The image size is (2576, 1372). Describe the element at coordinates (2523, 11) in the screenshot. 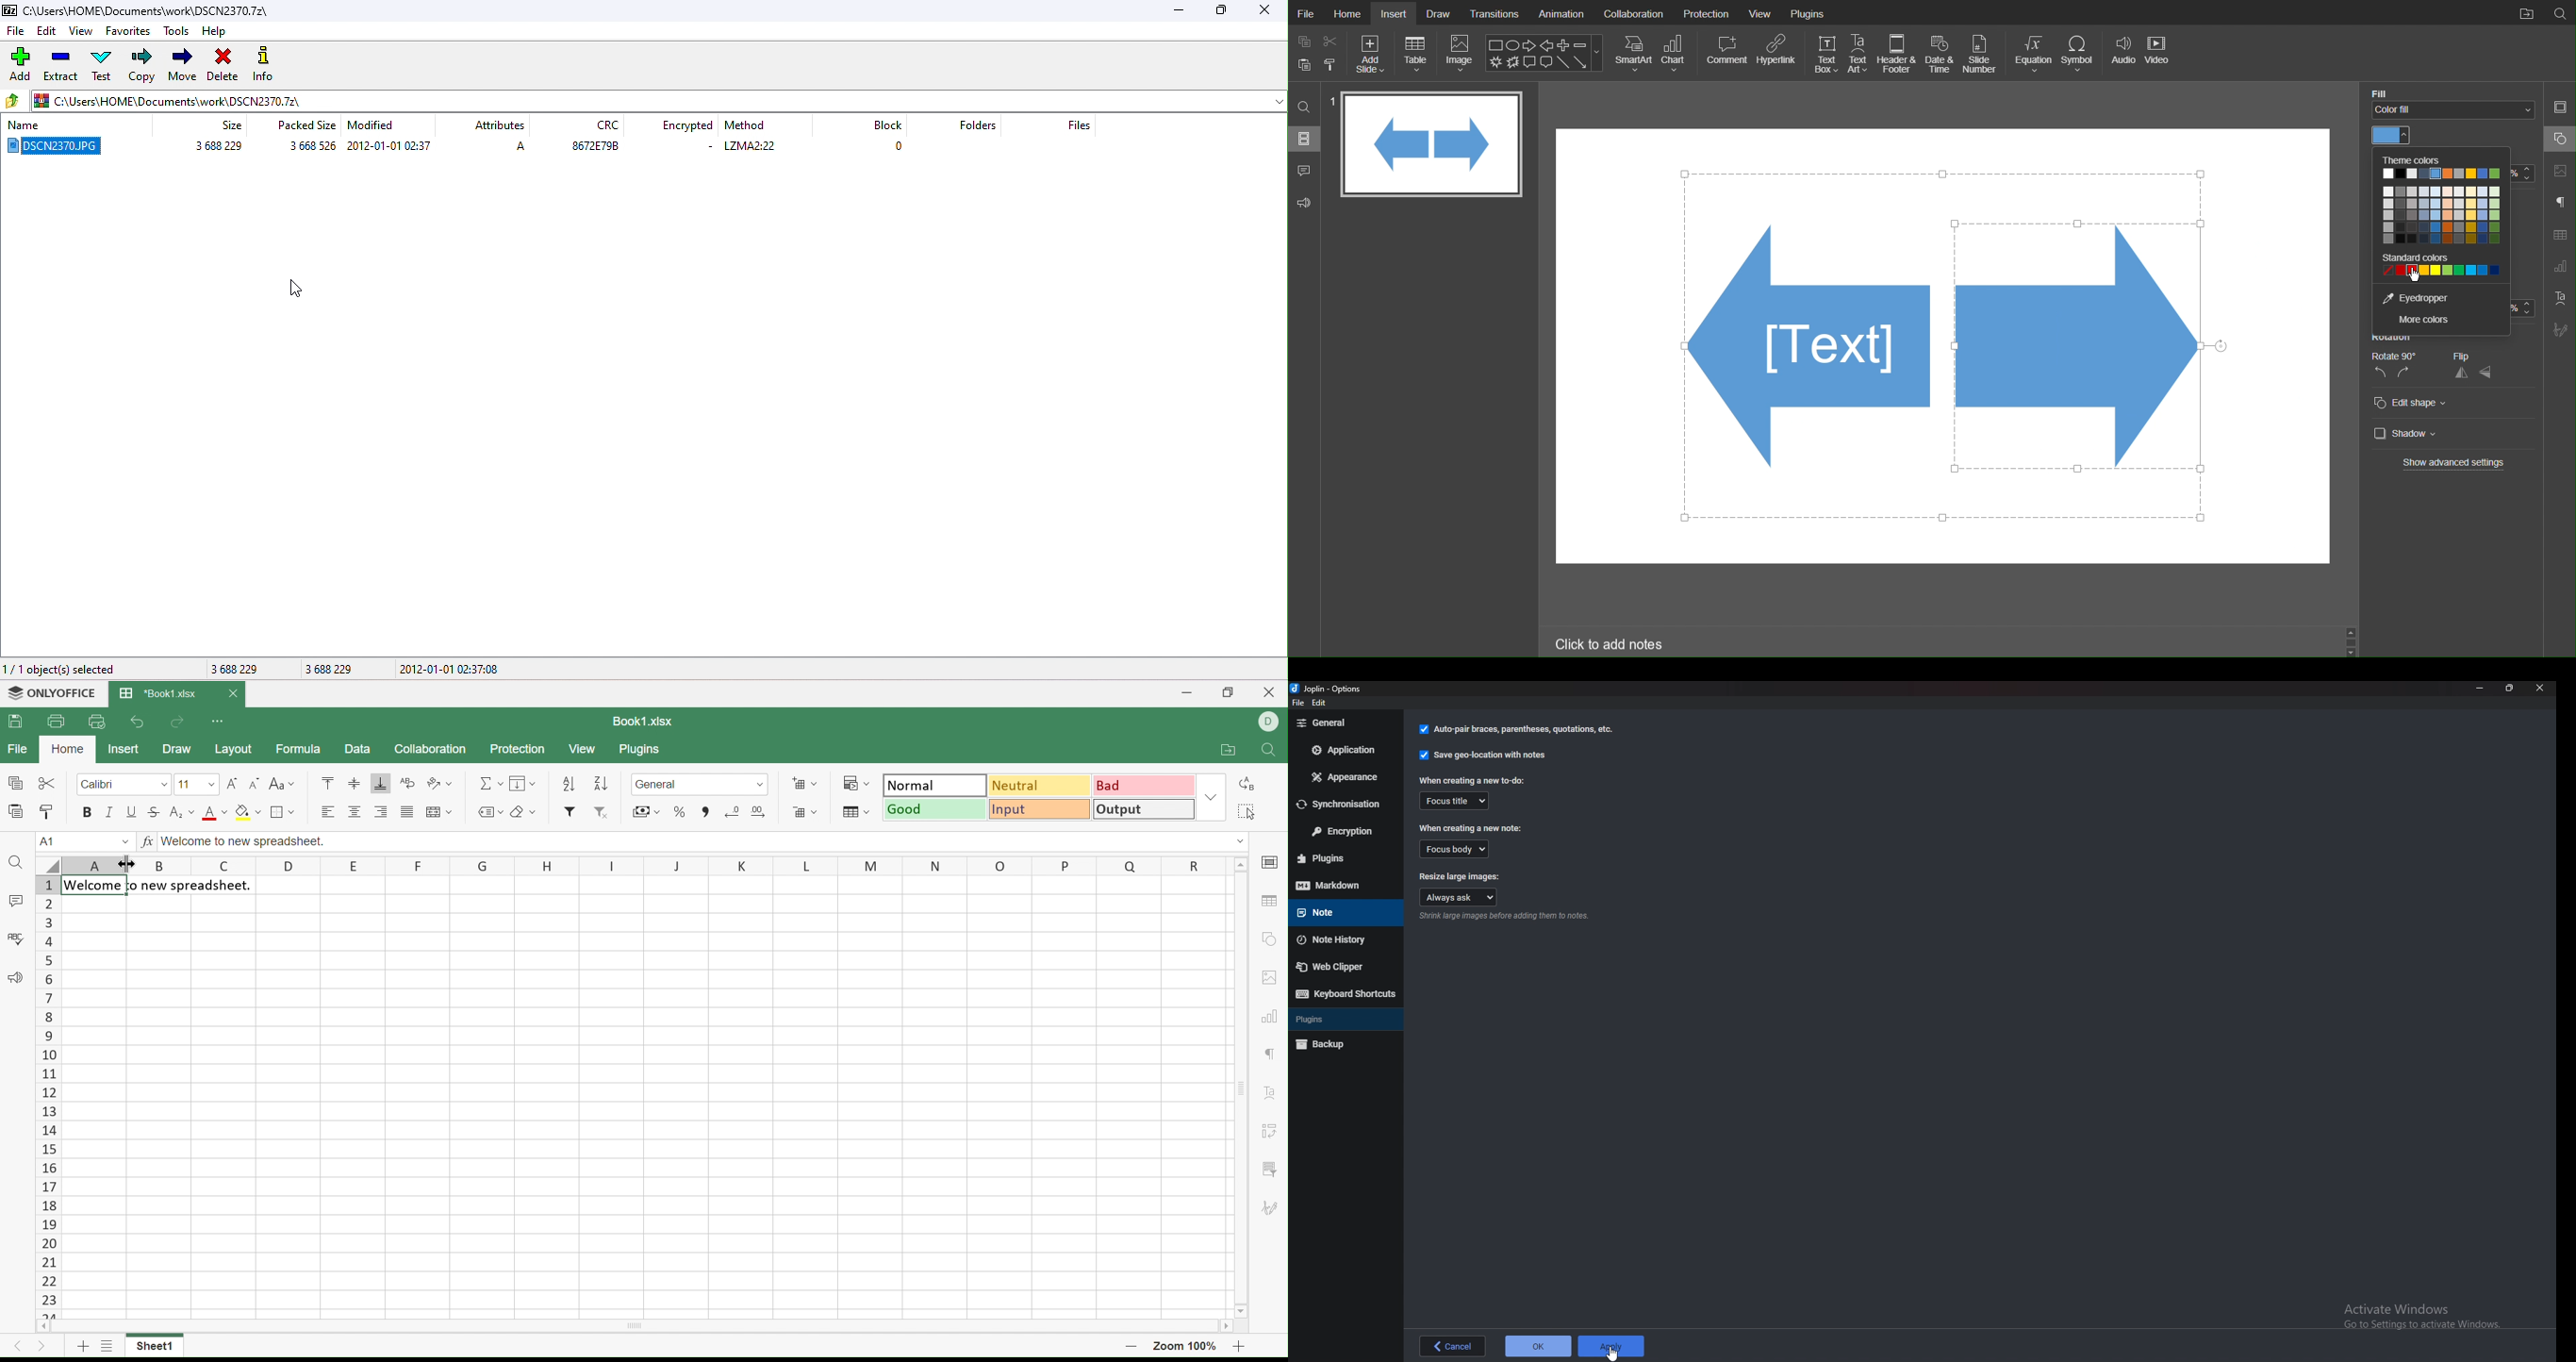

I see `Open File Location` at that location.